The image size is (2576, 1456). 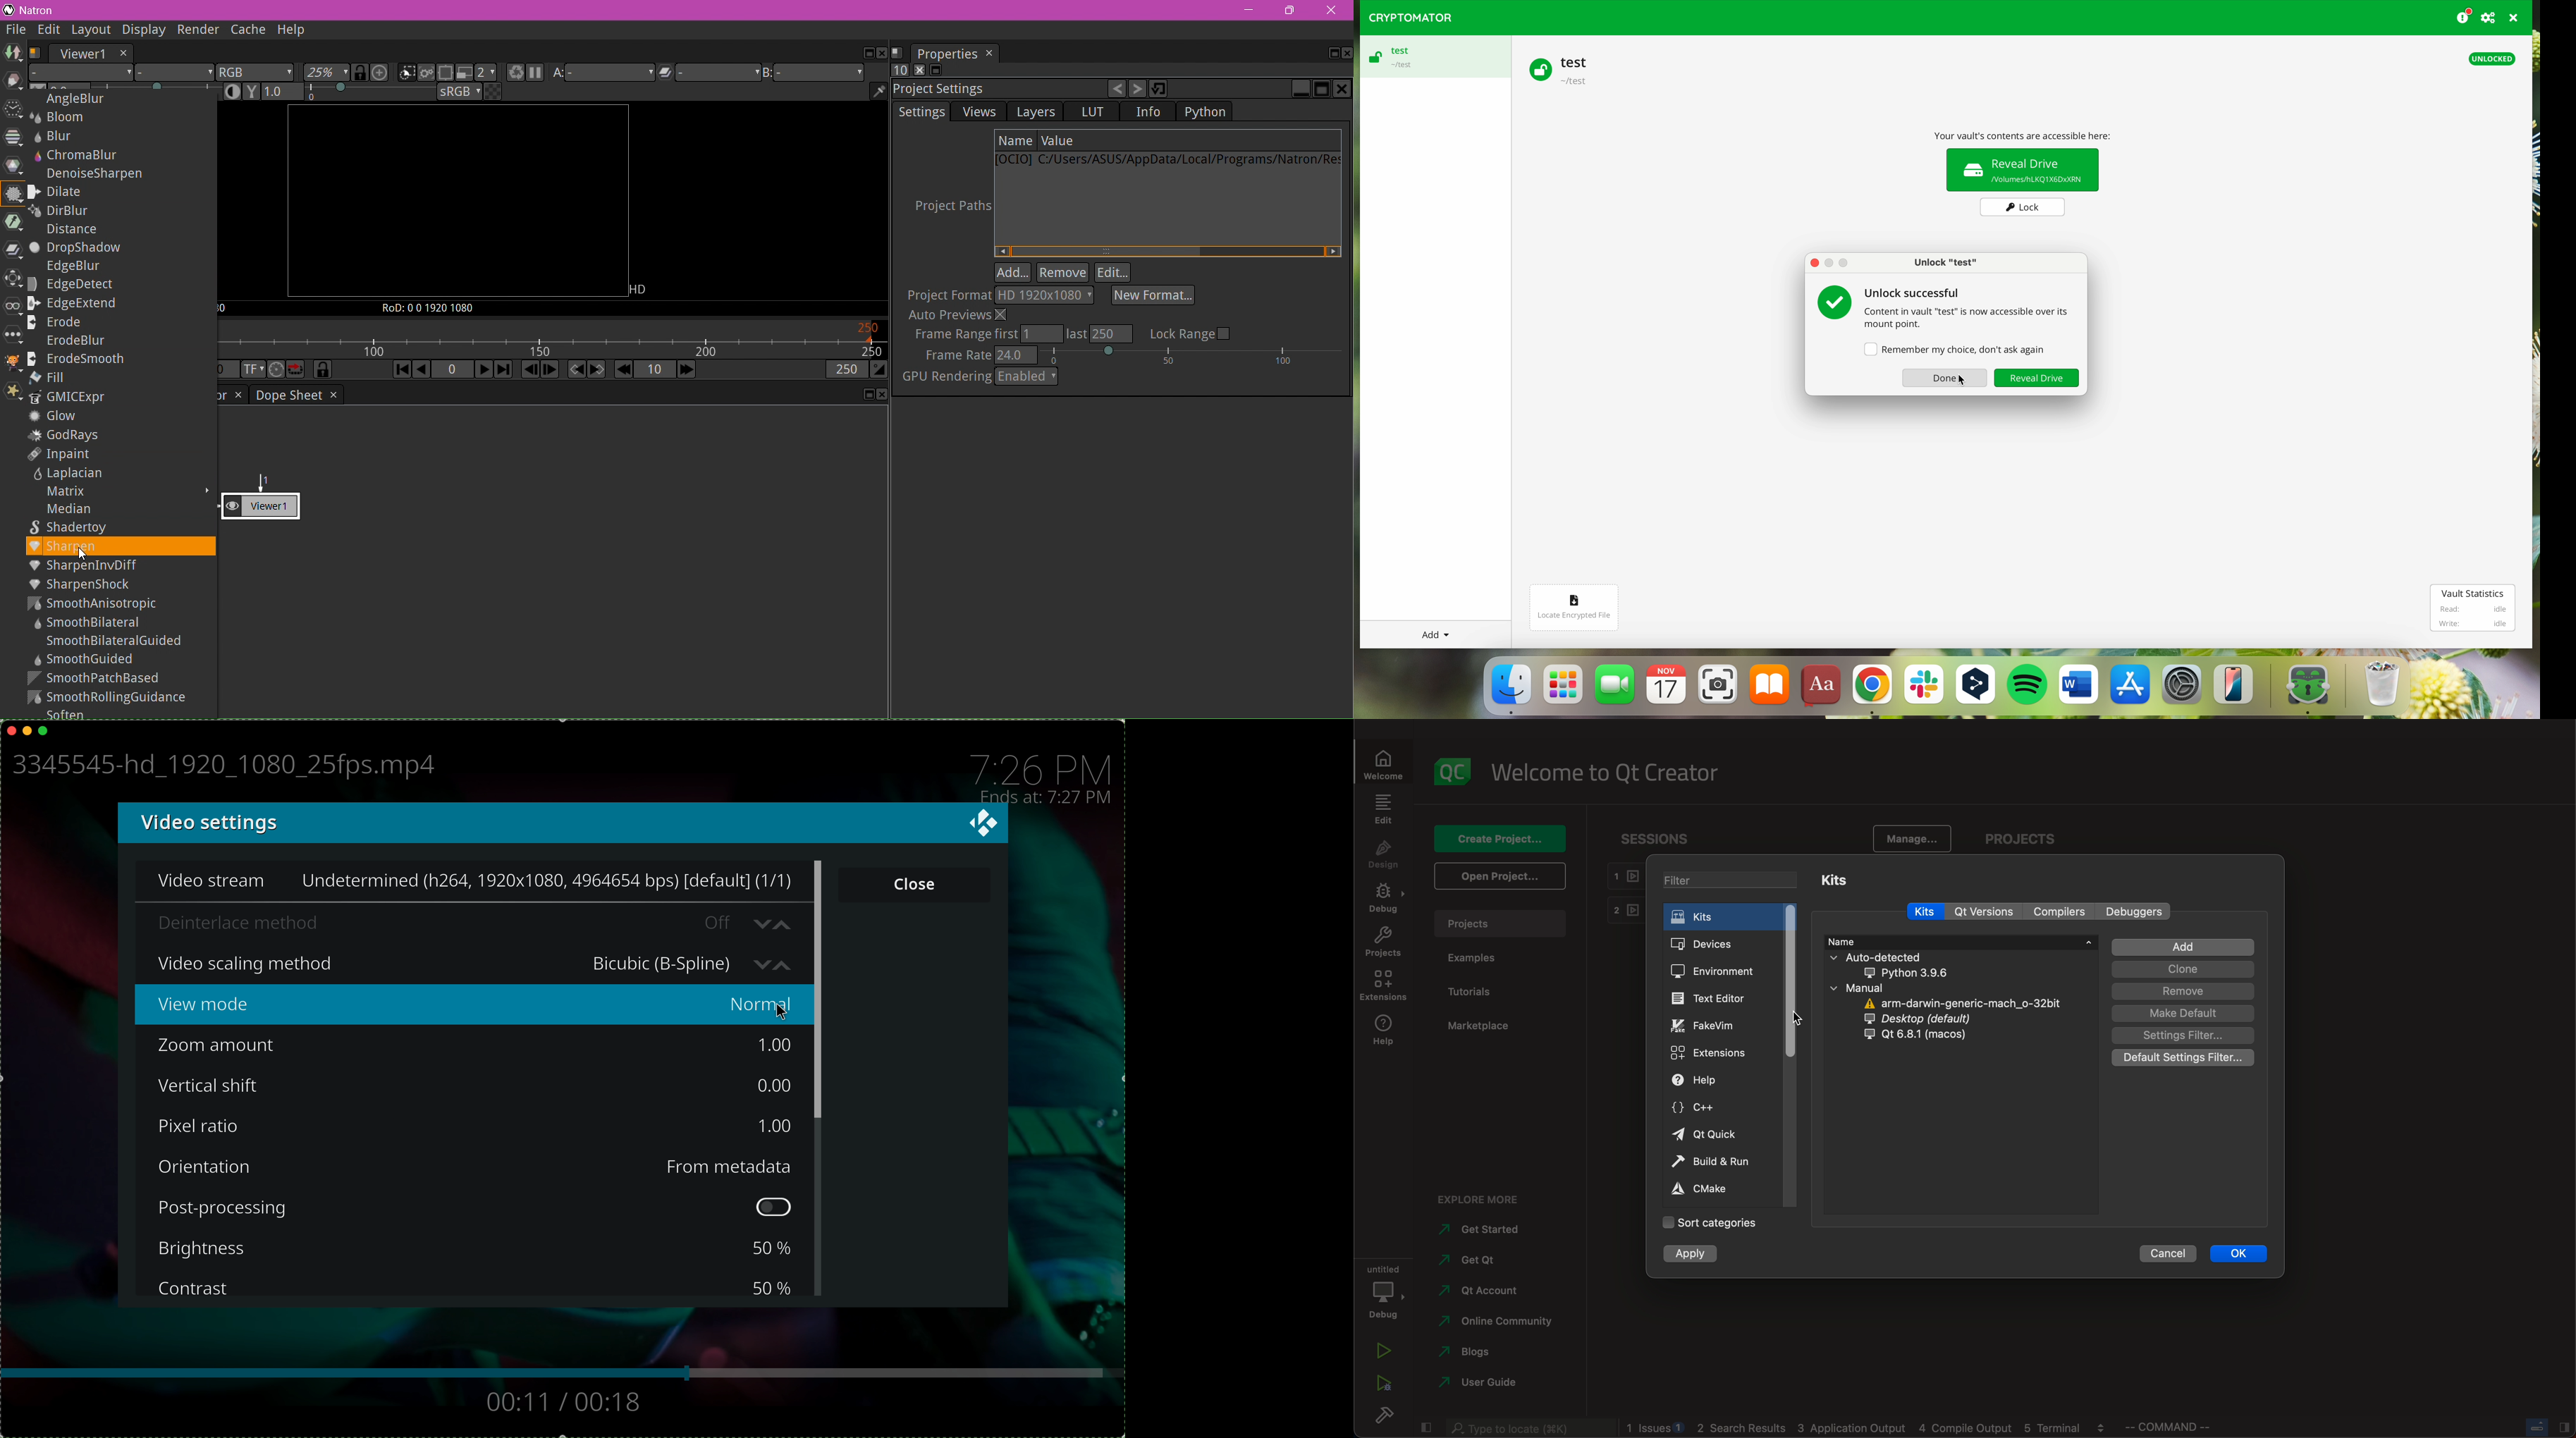 I want to click on pixel ratio, so click(x=197, y=1127).